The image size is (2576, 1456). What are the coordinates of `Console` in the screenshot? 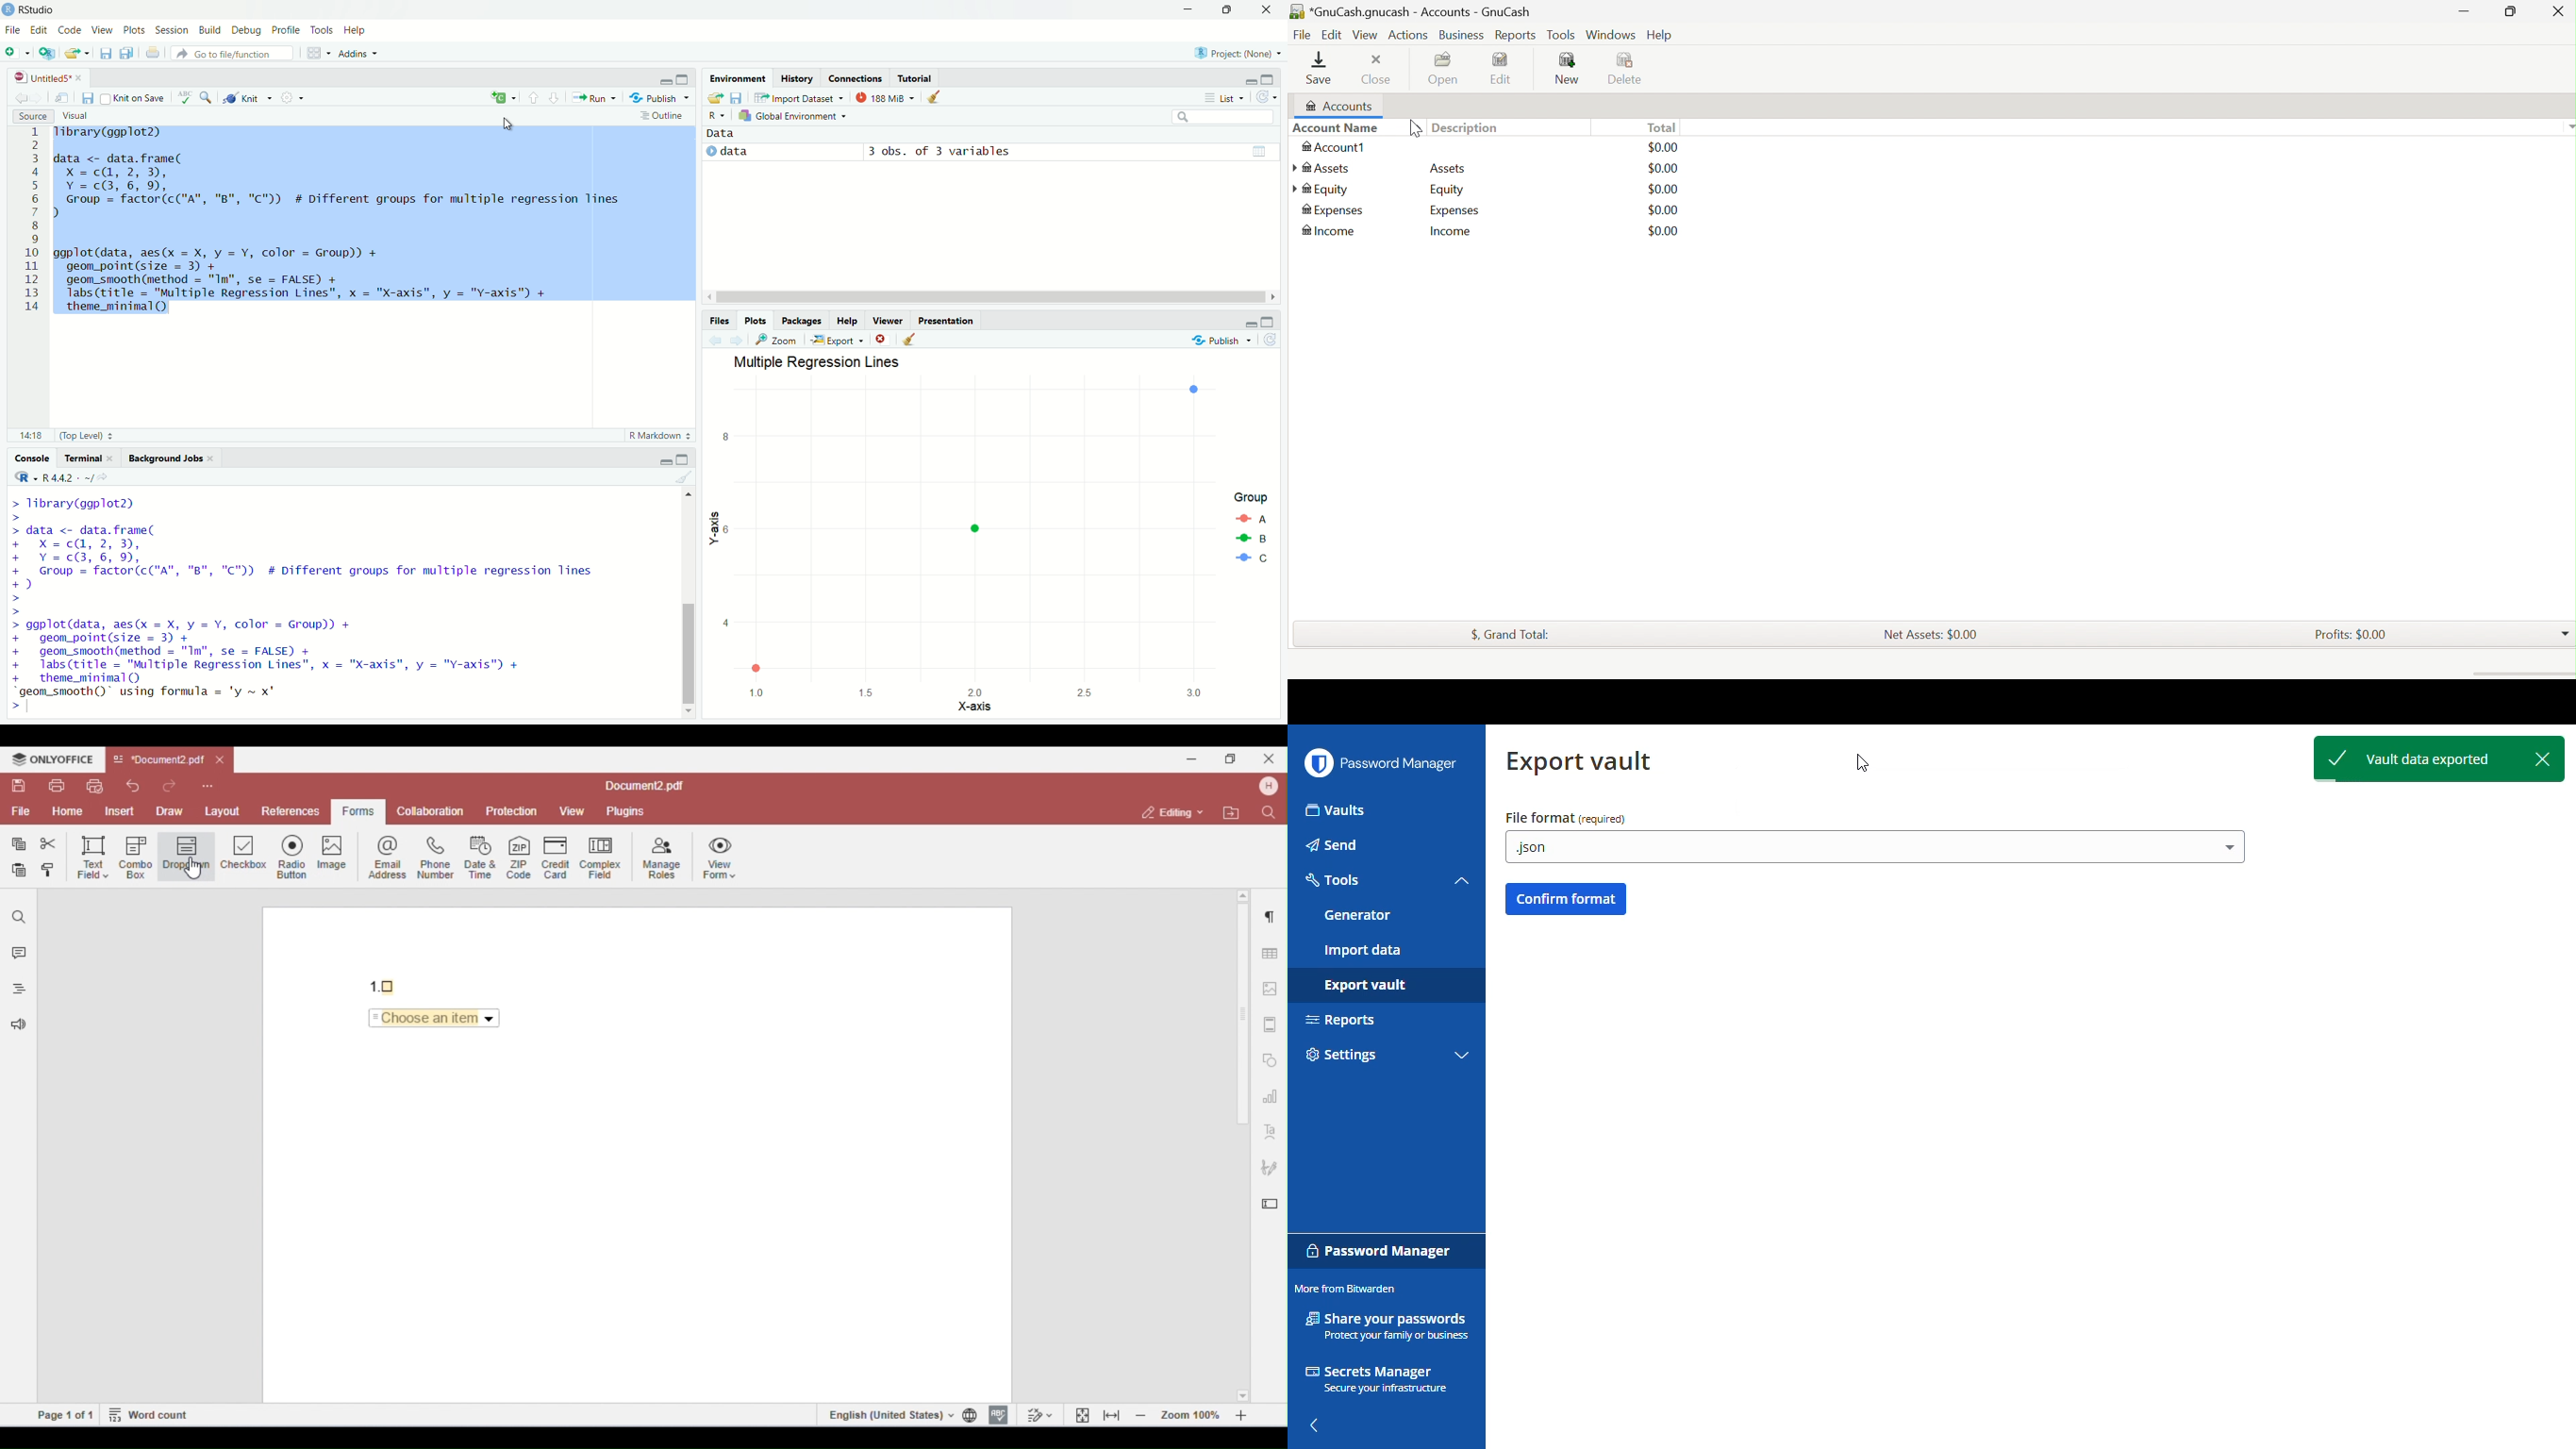 It's located at (24, 458).